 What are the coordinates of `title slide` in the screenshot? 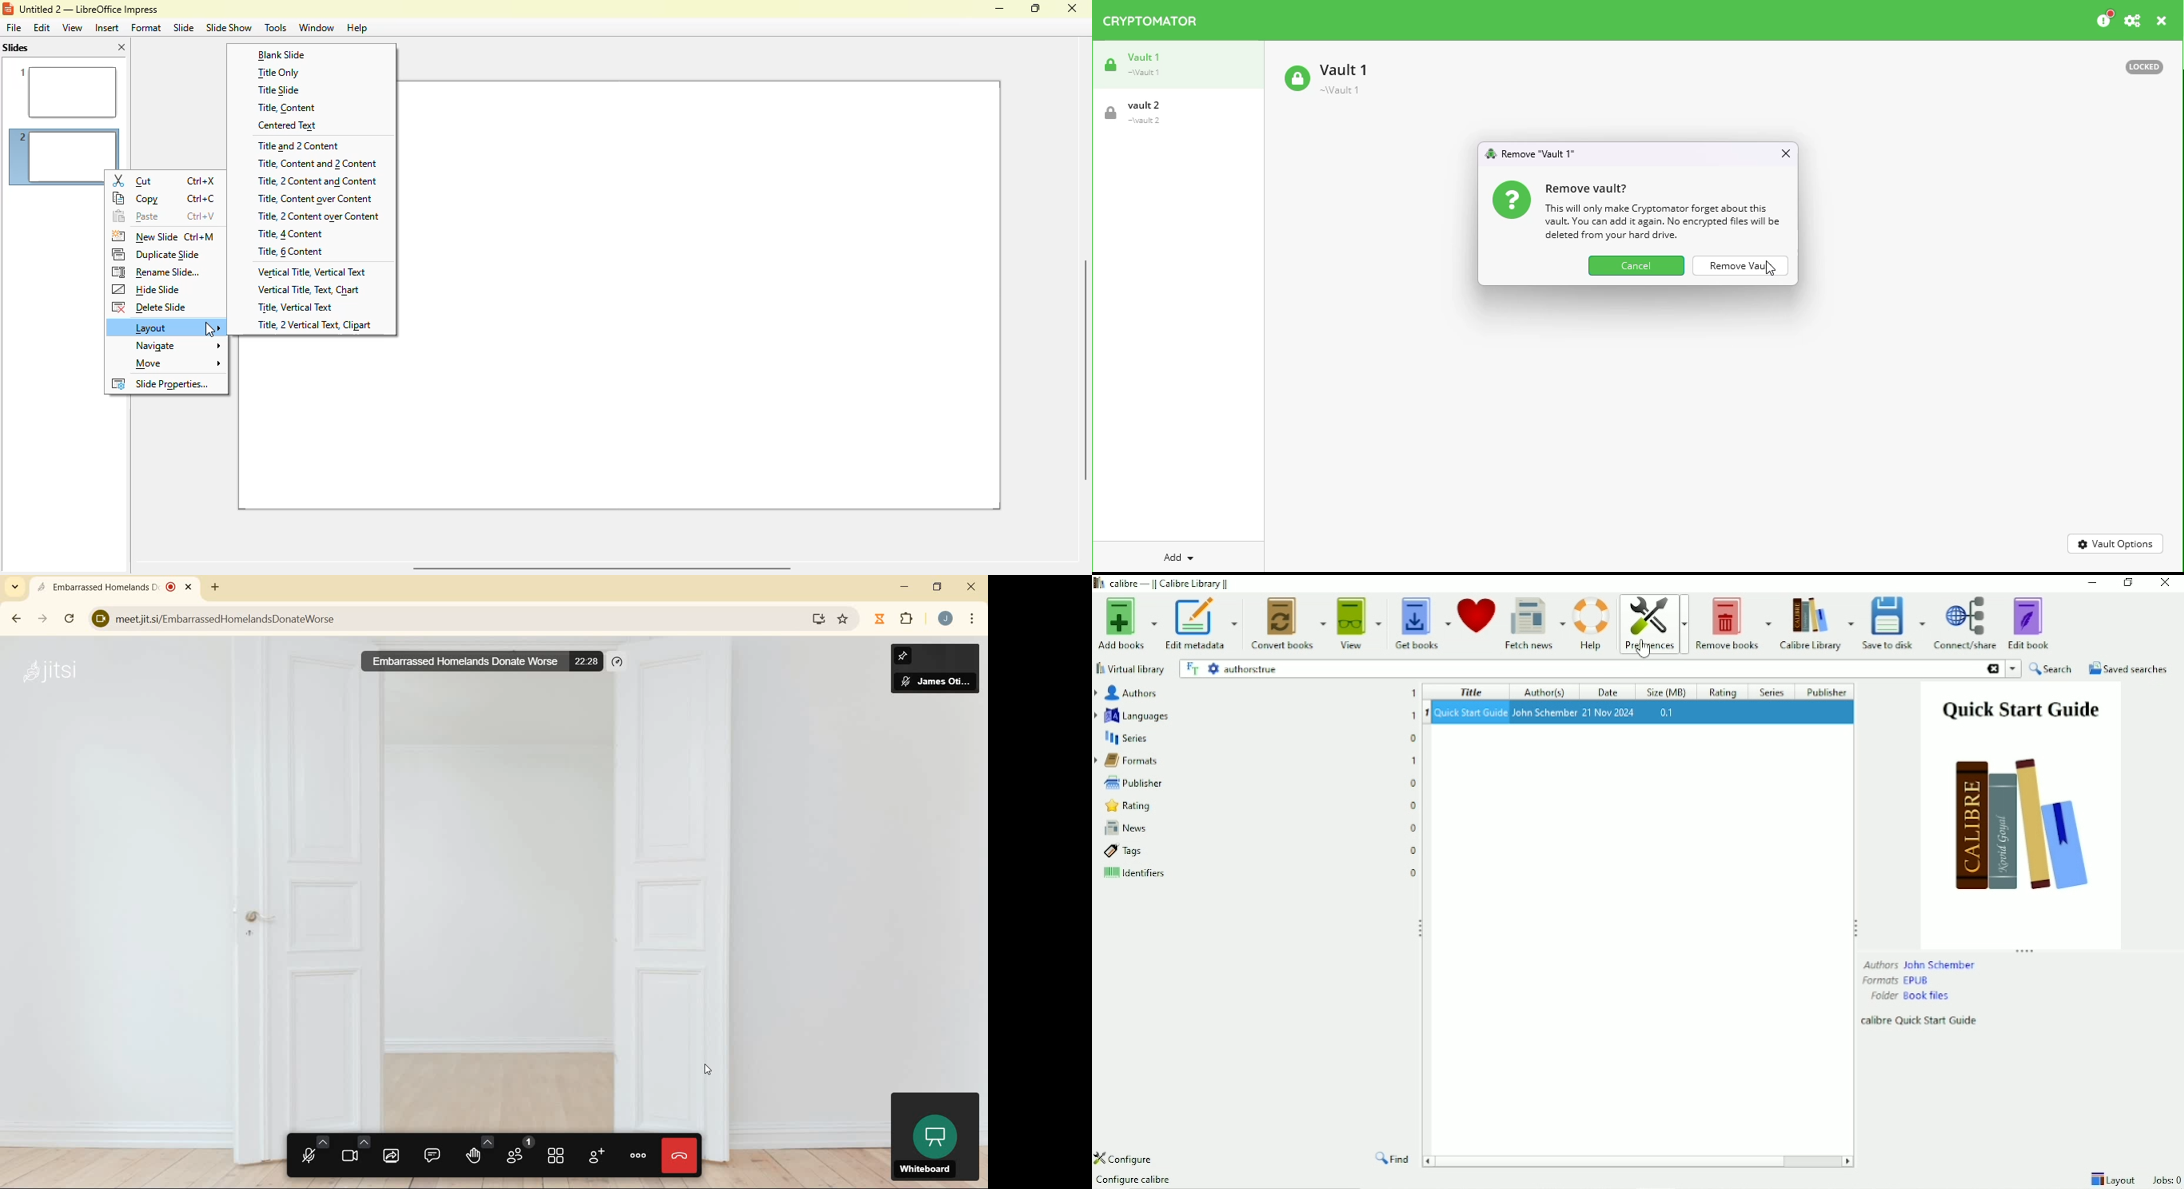 It's located at (277, 90).